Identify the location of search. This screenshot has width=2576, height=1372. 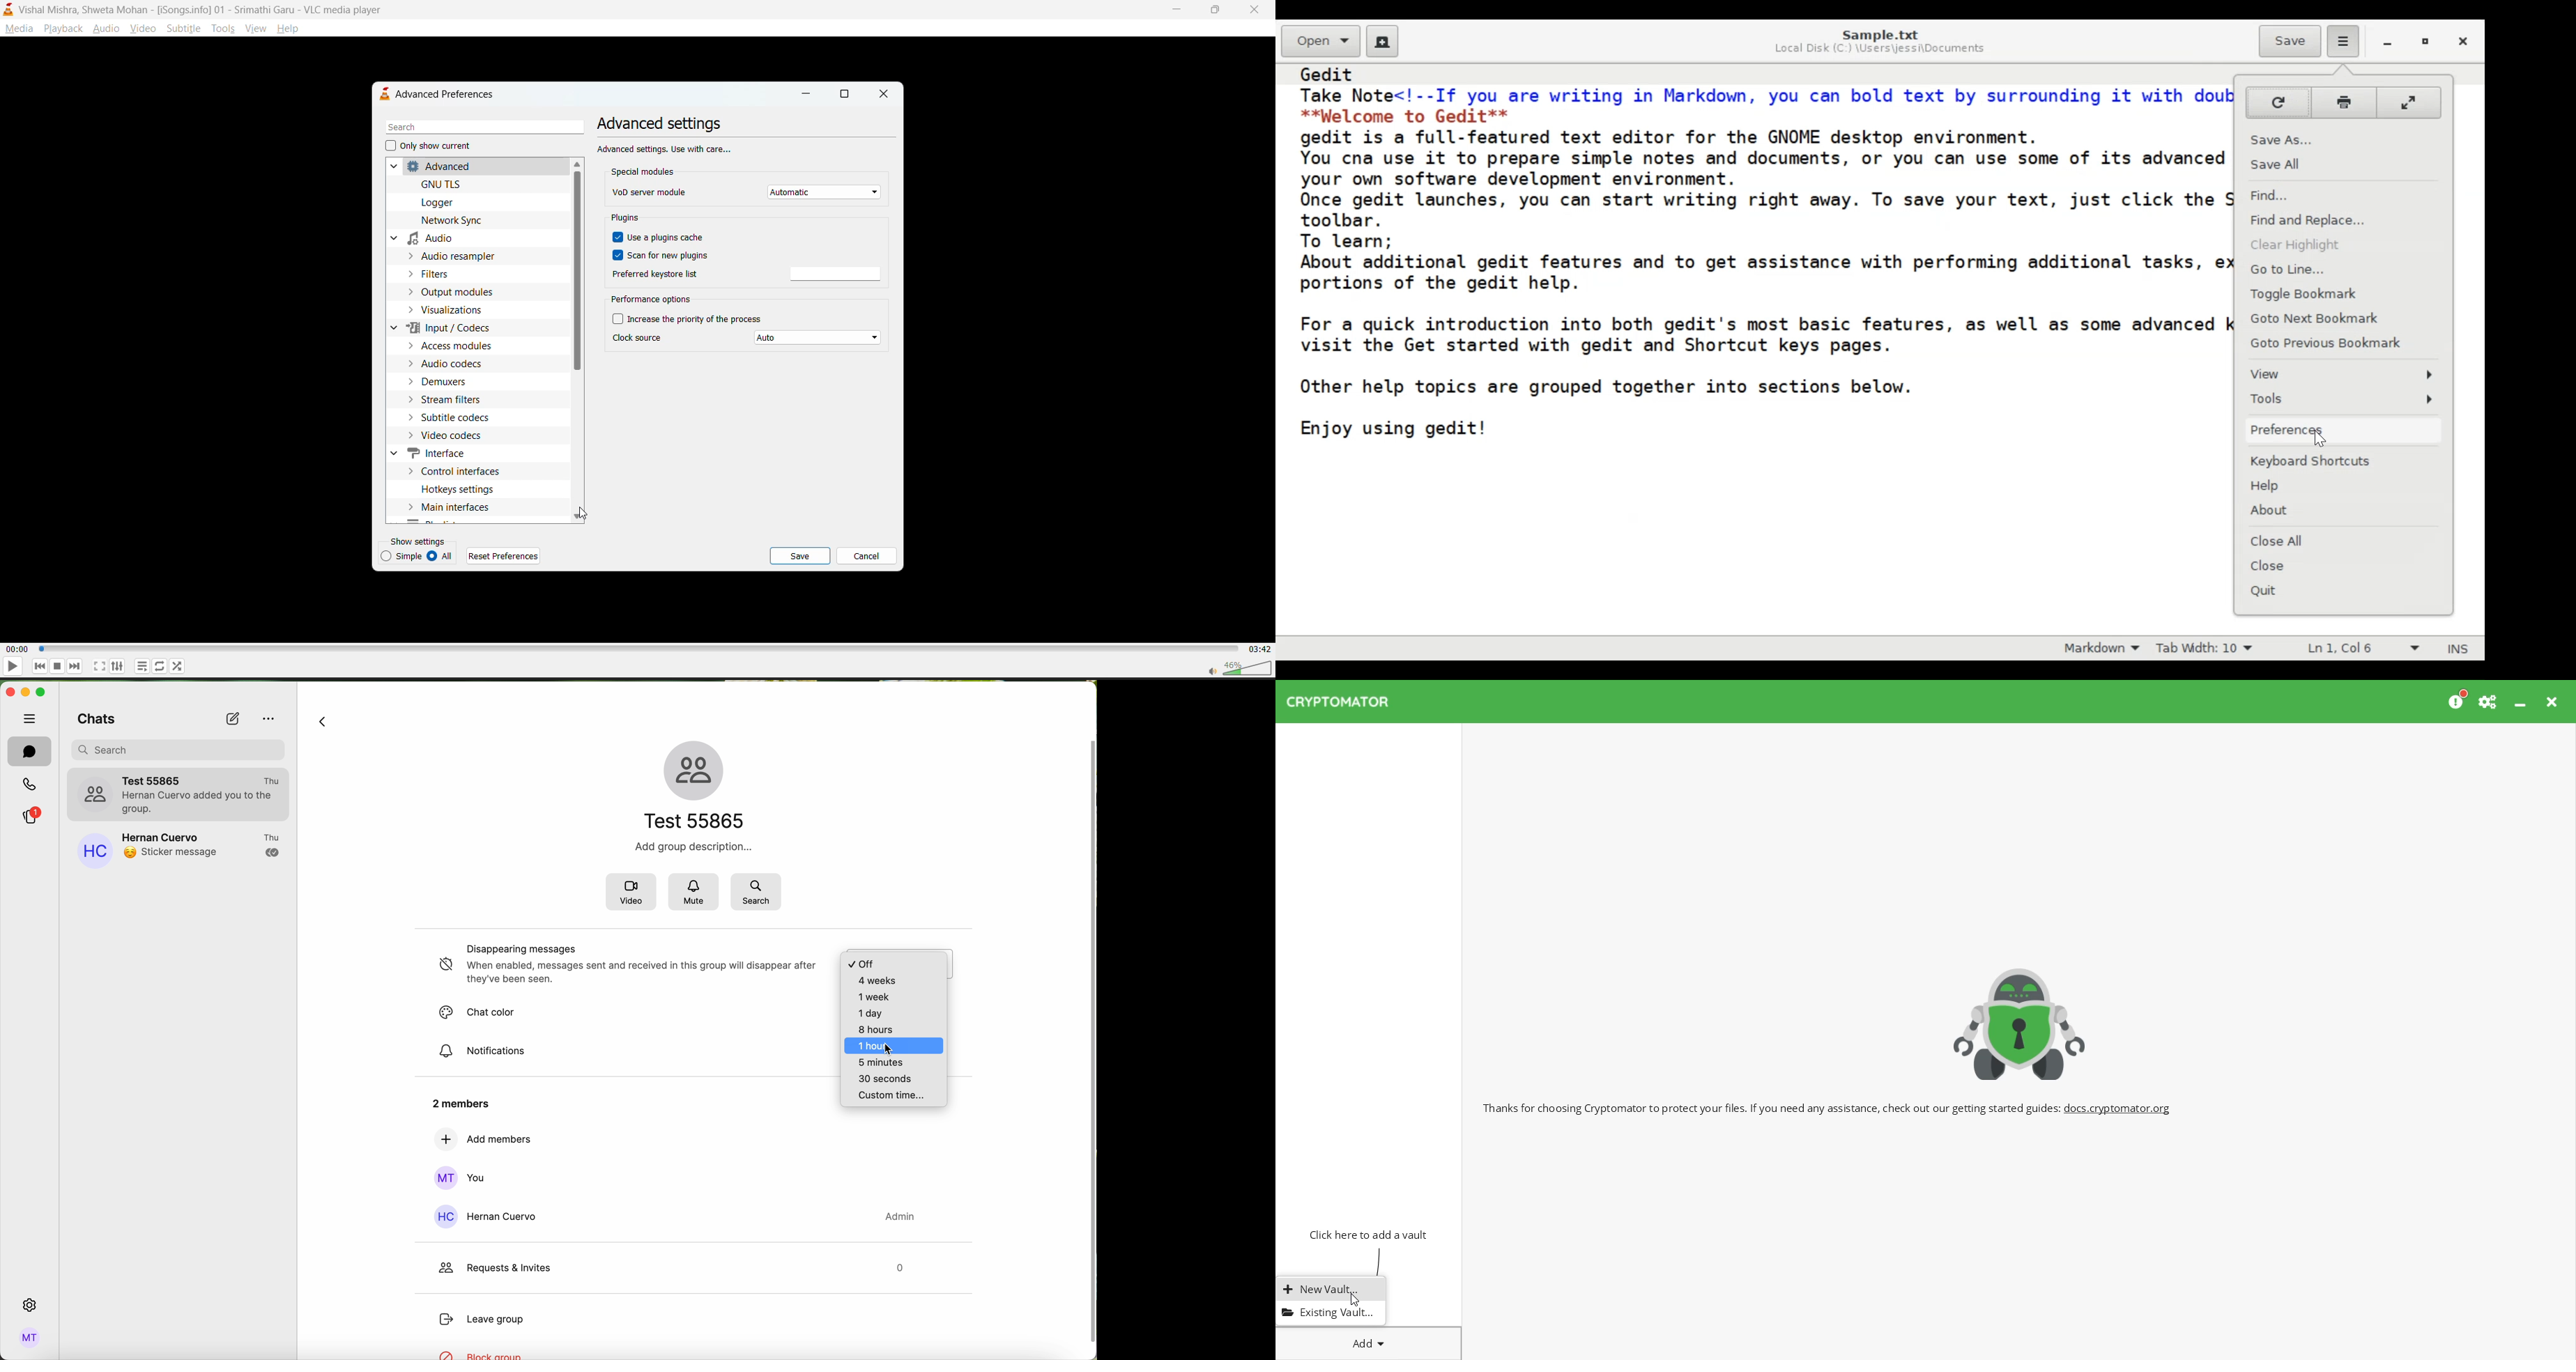
(757, 892).